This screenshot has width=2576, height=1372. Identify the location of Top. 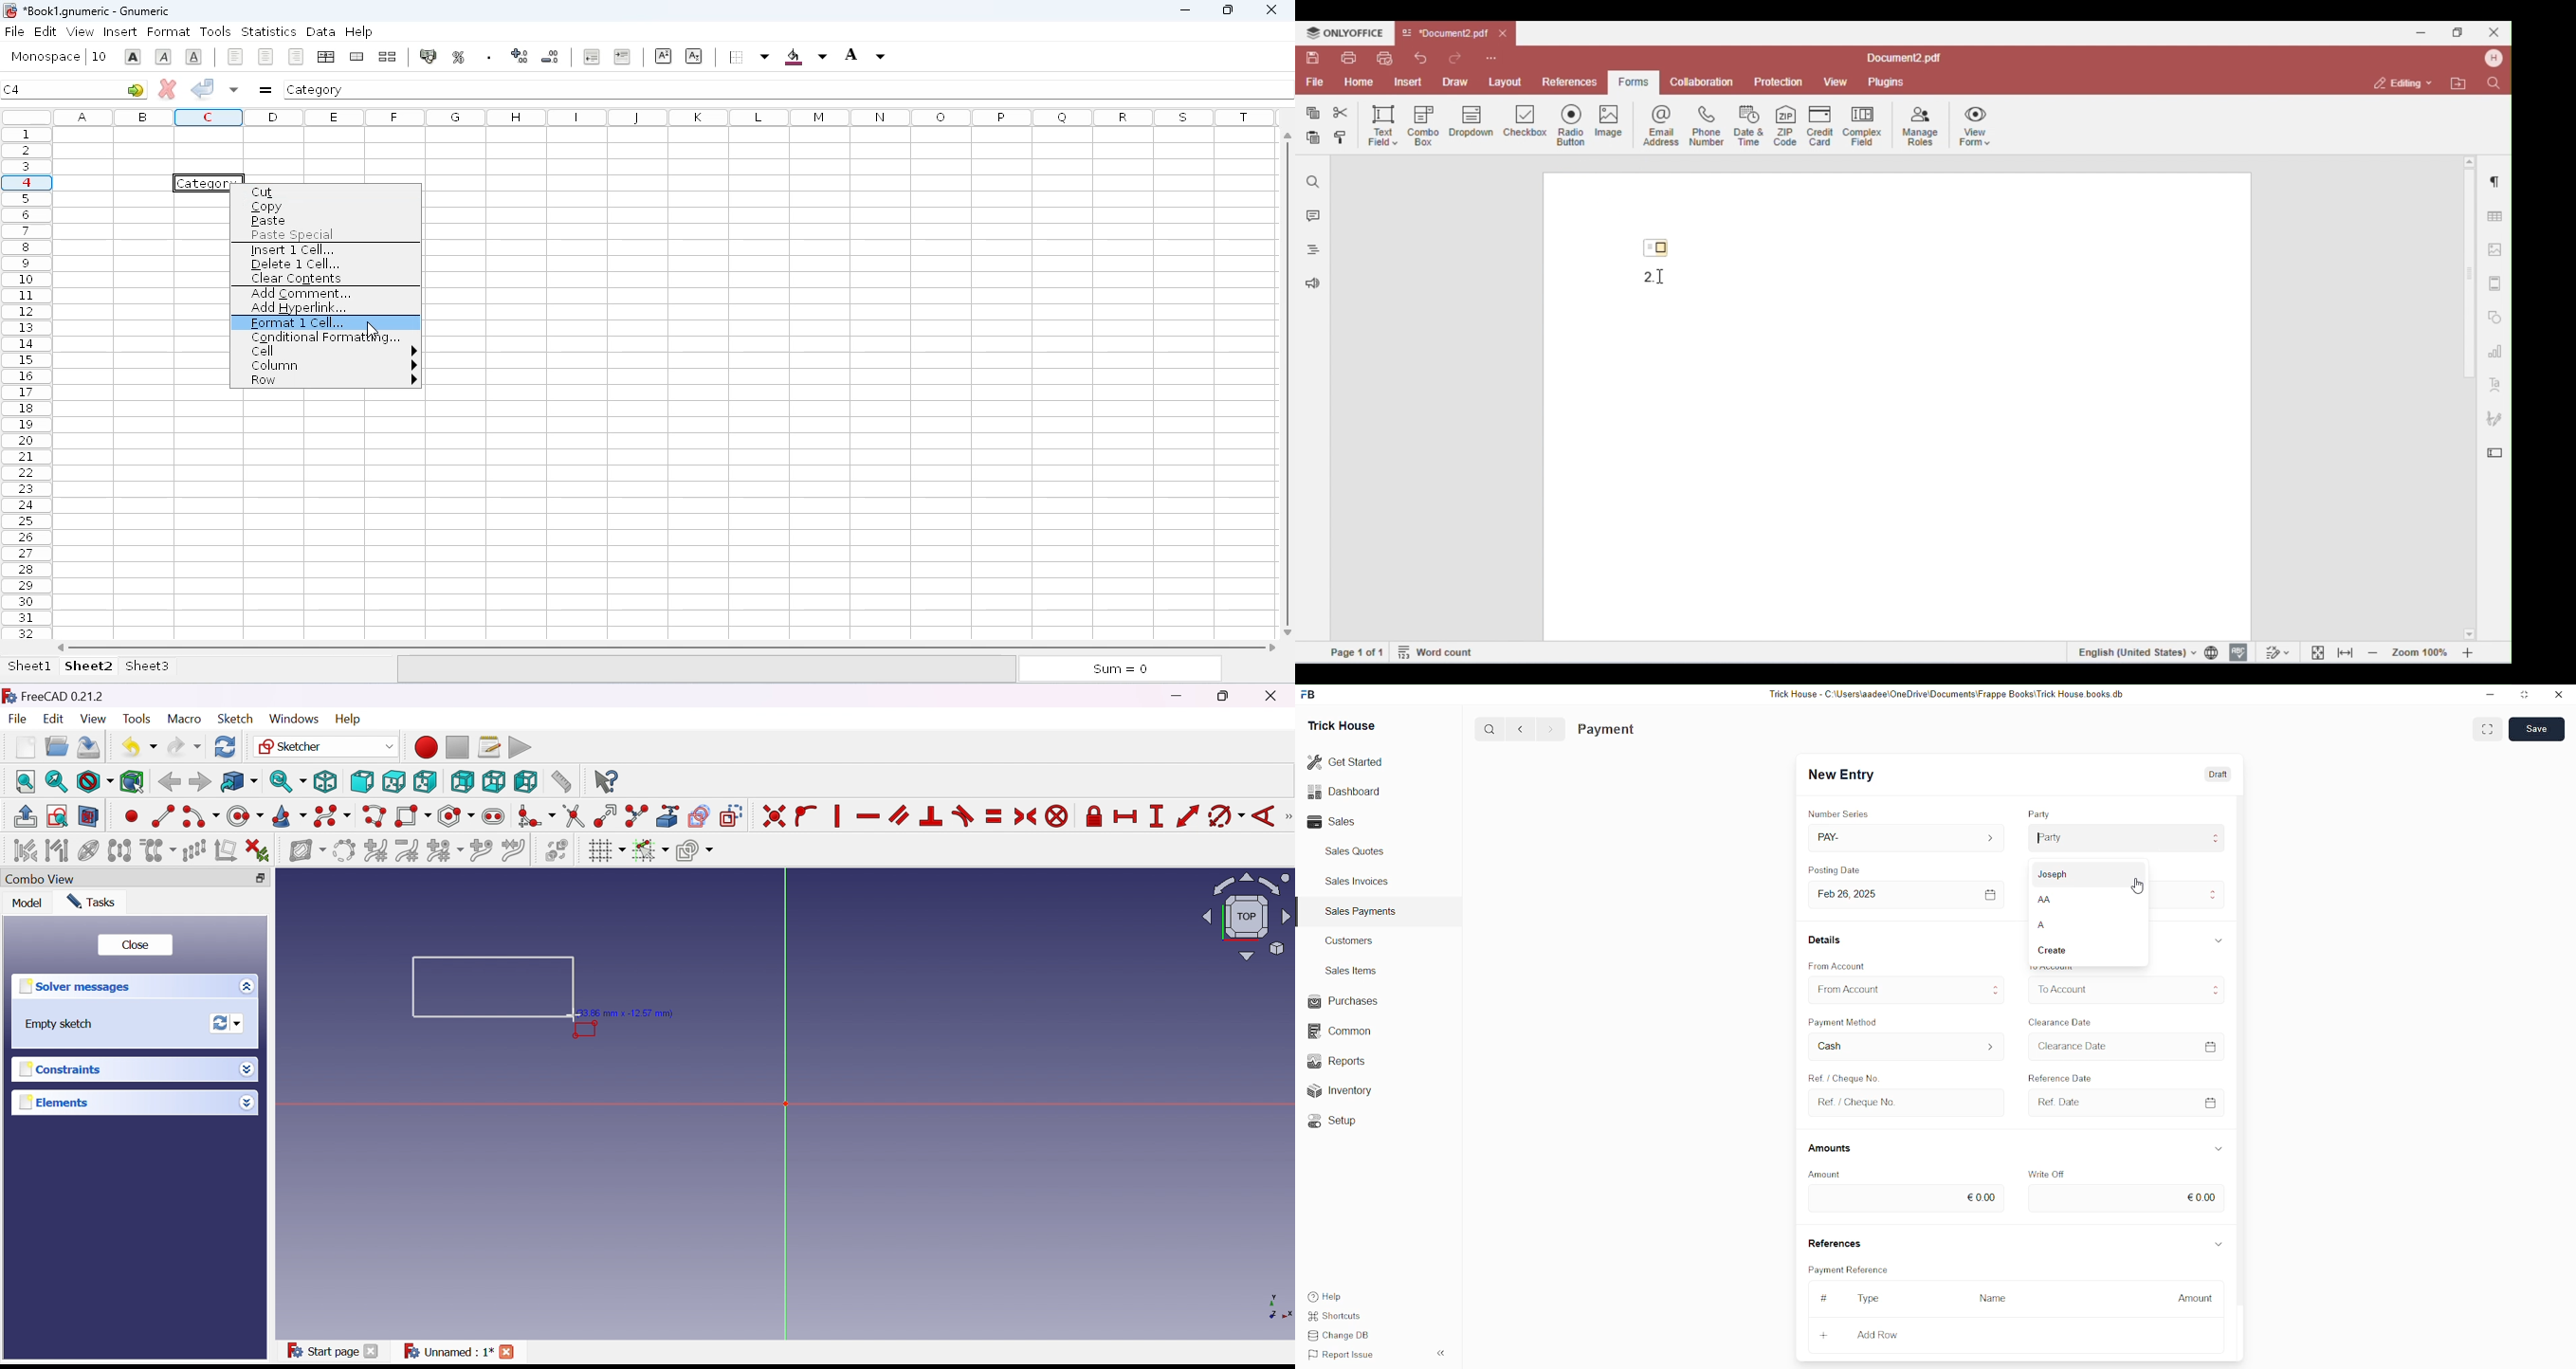
(395, 782).